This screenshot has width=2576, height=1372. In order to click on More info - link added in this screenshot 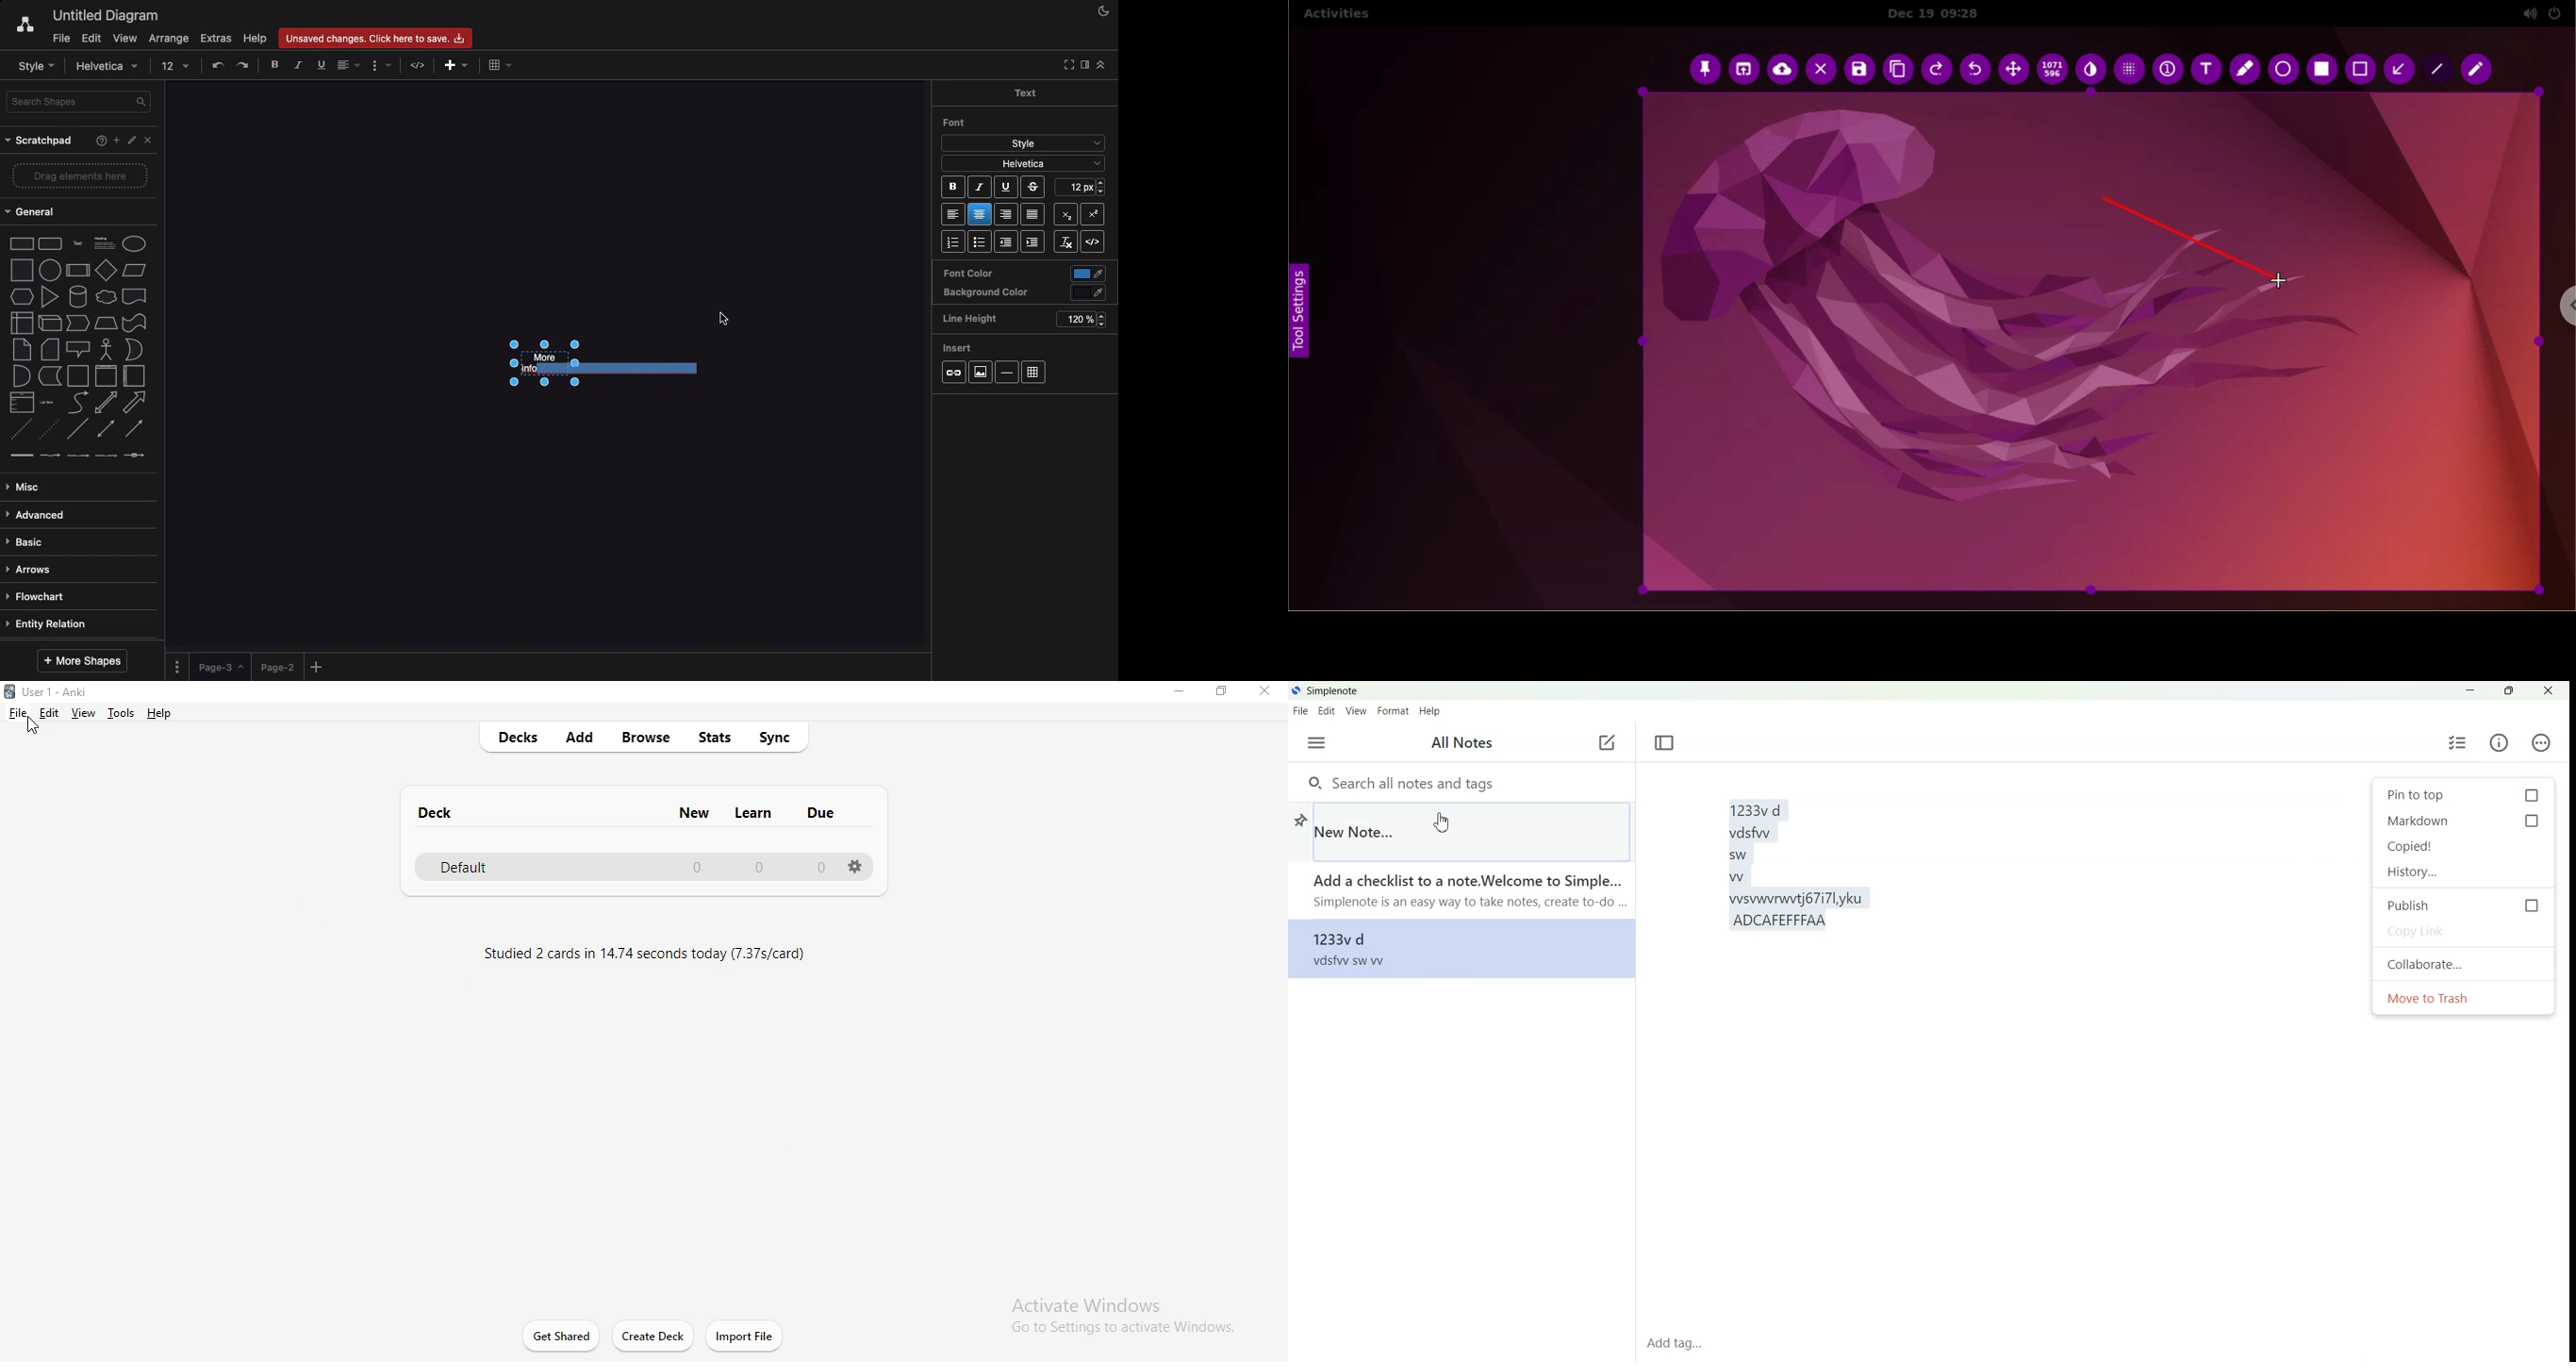, I will do `click(598, 364)`.